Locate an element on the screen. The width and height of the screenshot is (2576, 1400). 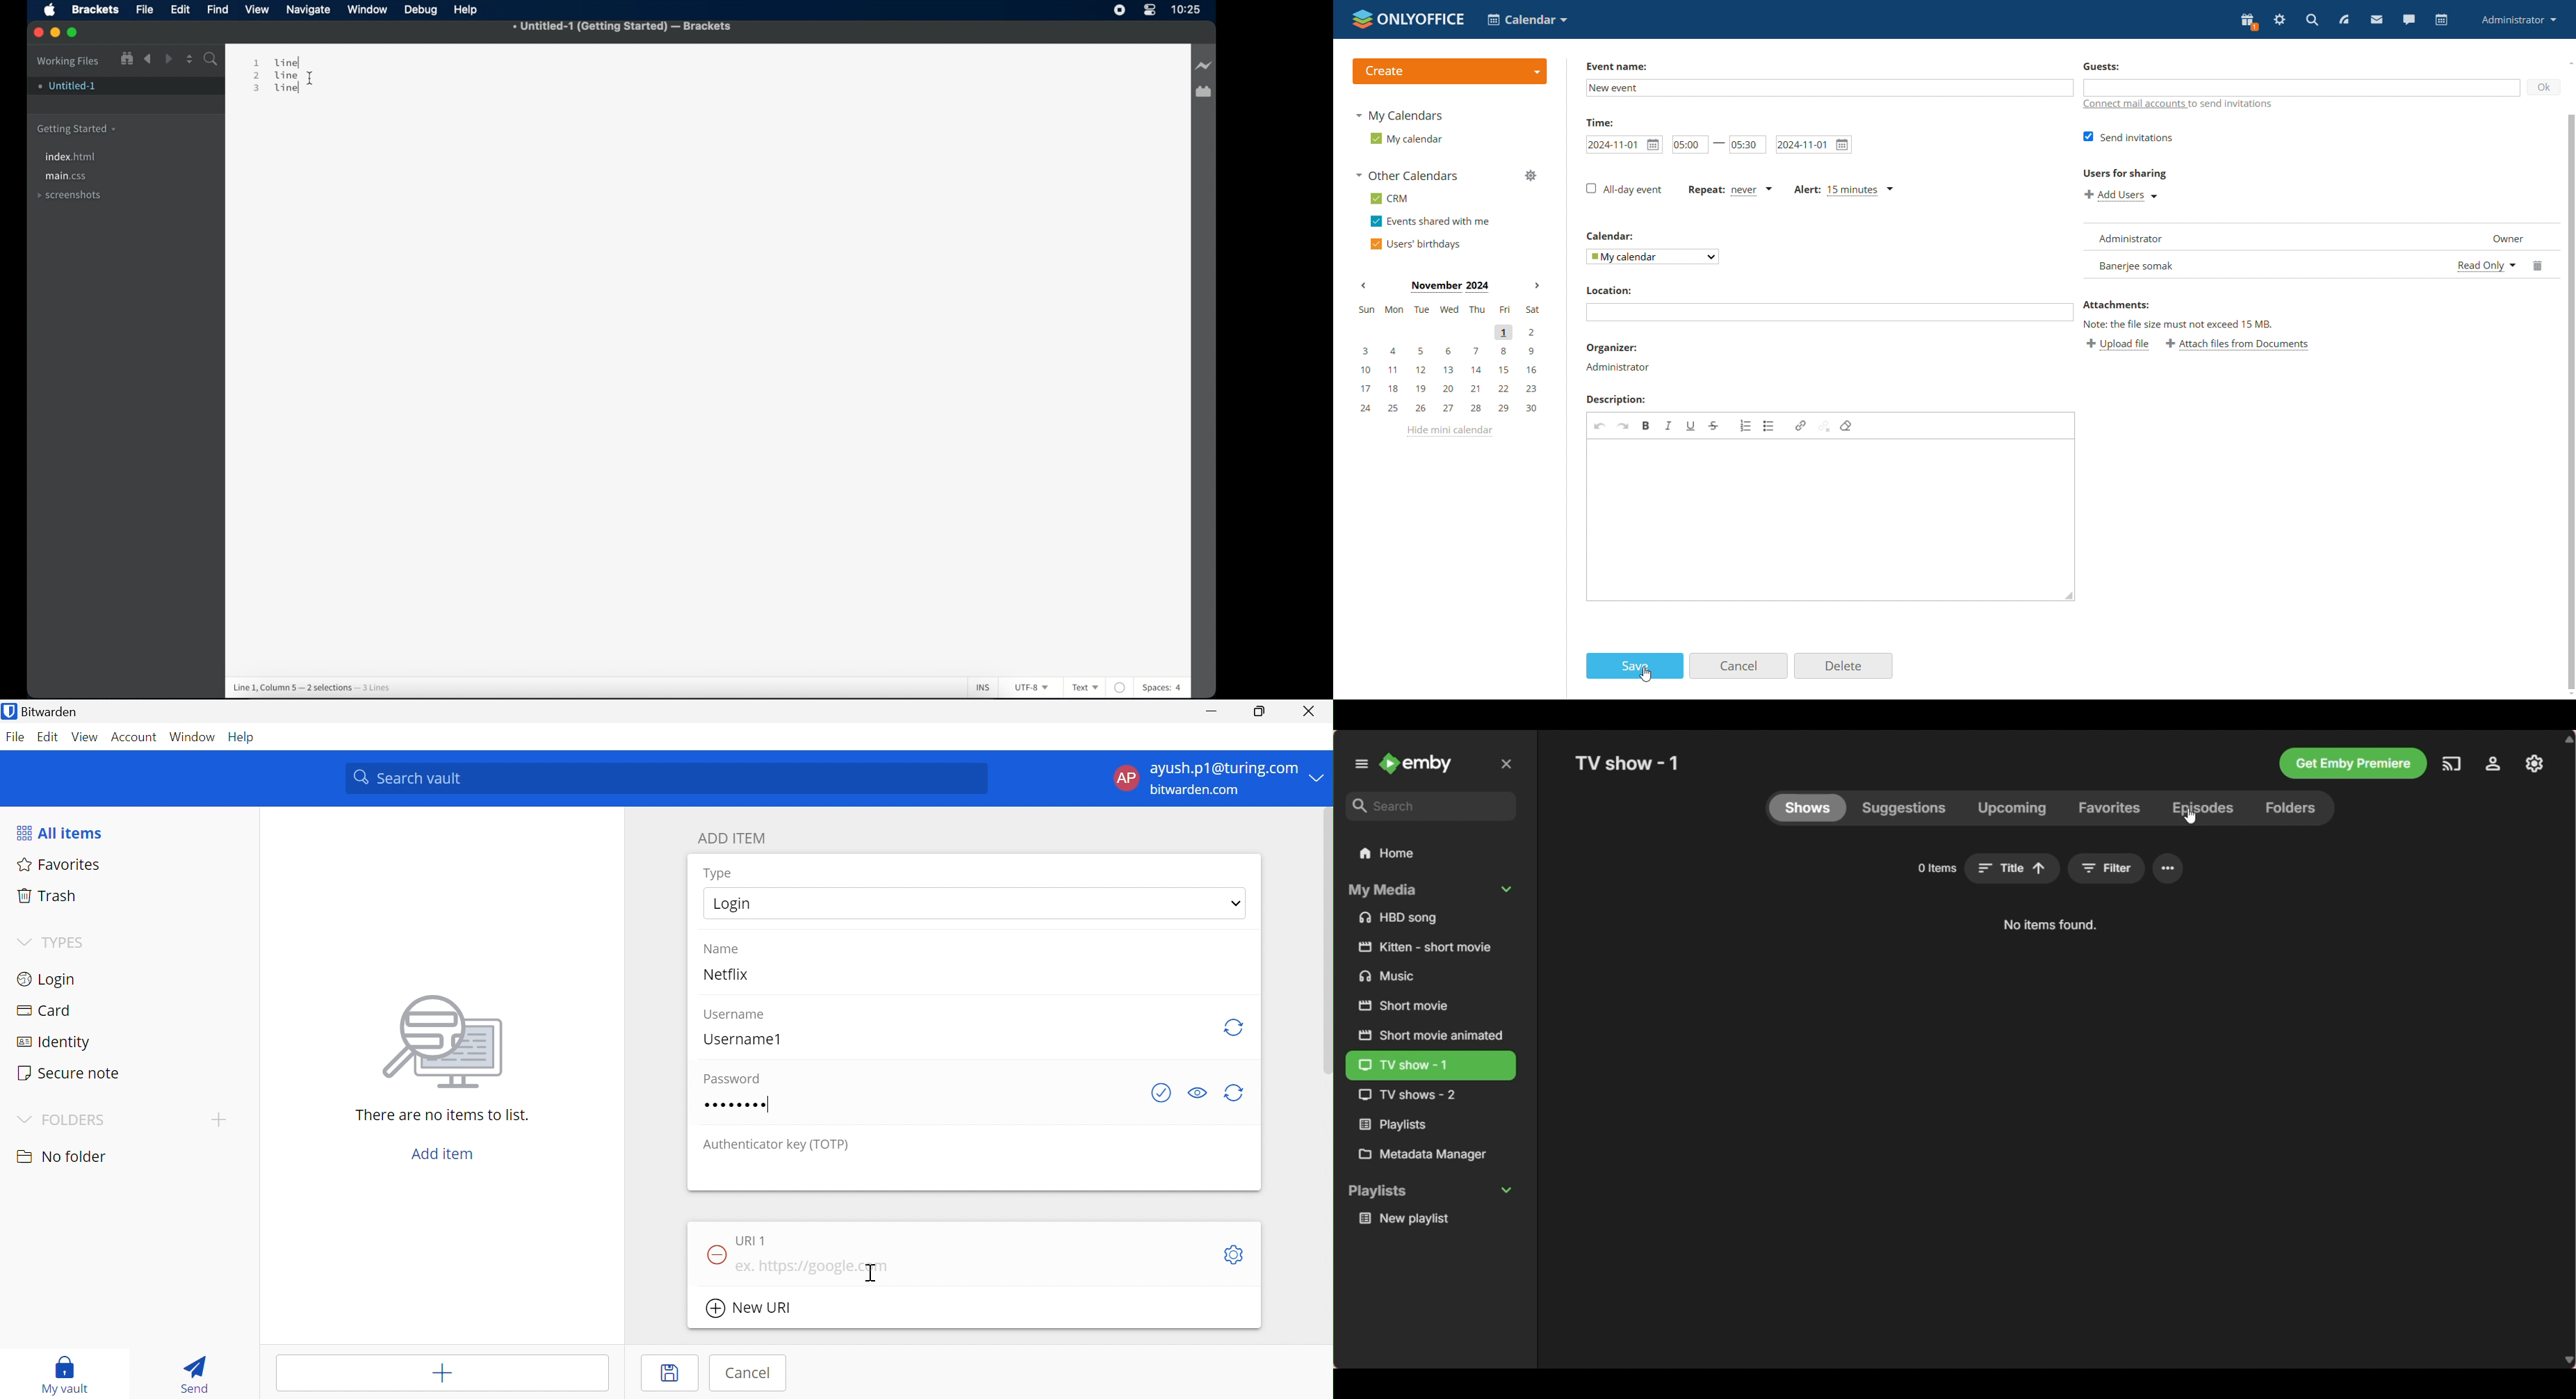
Authentication key (TOTP) is located at coordinates (776, 1146).